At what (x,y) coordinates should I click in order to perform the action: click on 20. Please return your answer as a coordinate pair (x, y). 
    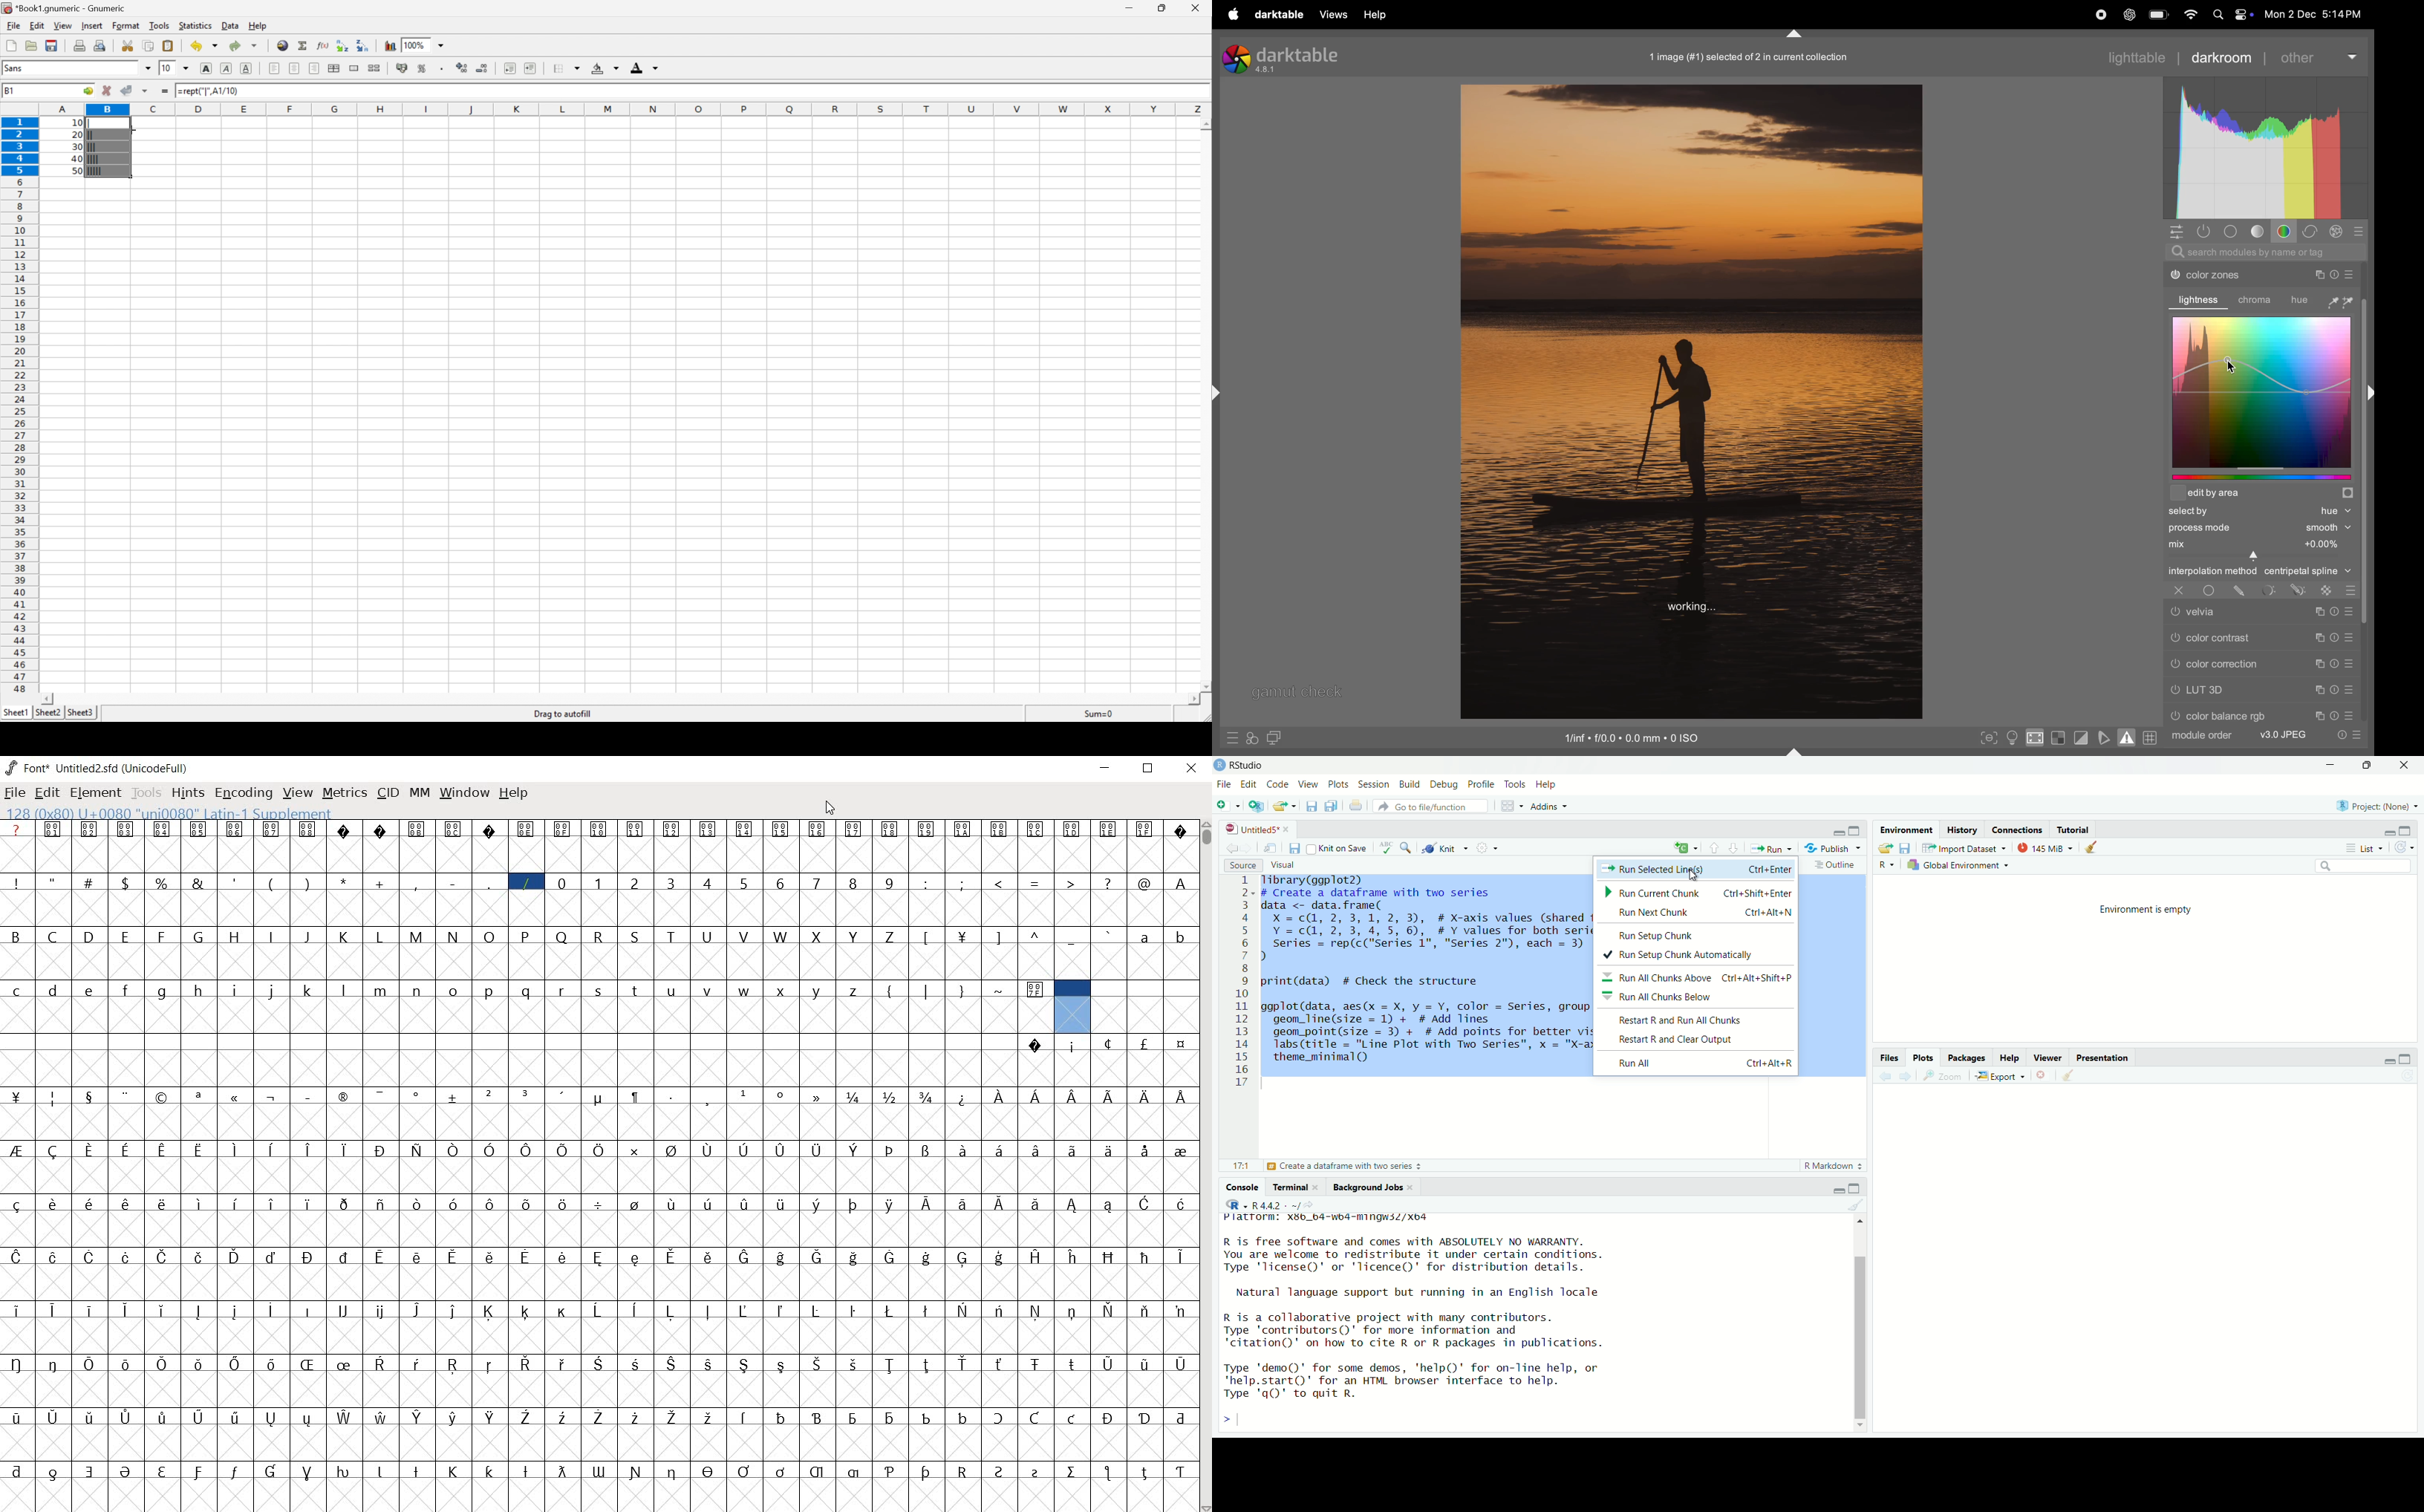
    Looking at the image, I should click on (77, 135).